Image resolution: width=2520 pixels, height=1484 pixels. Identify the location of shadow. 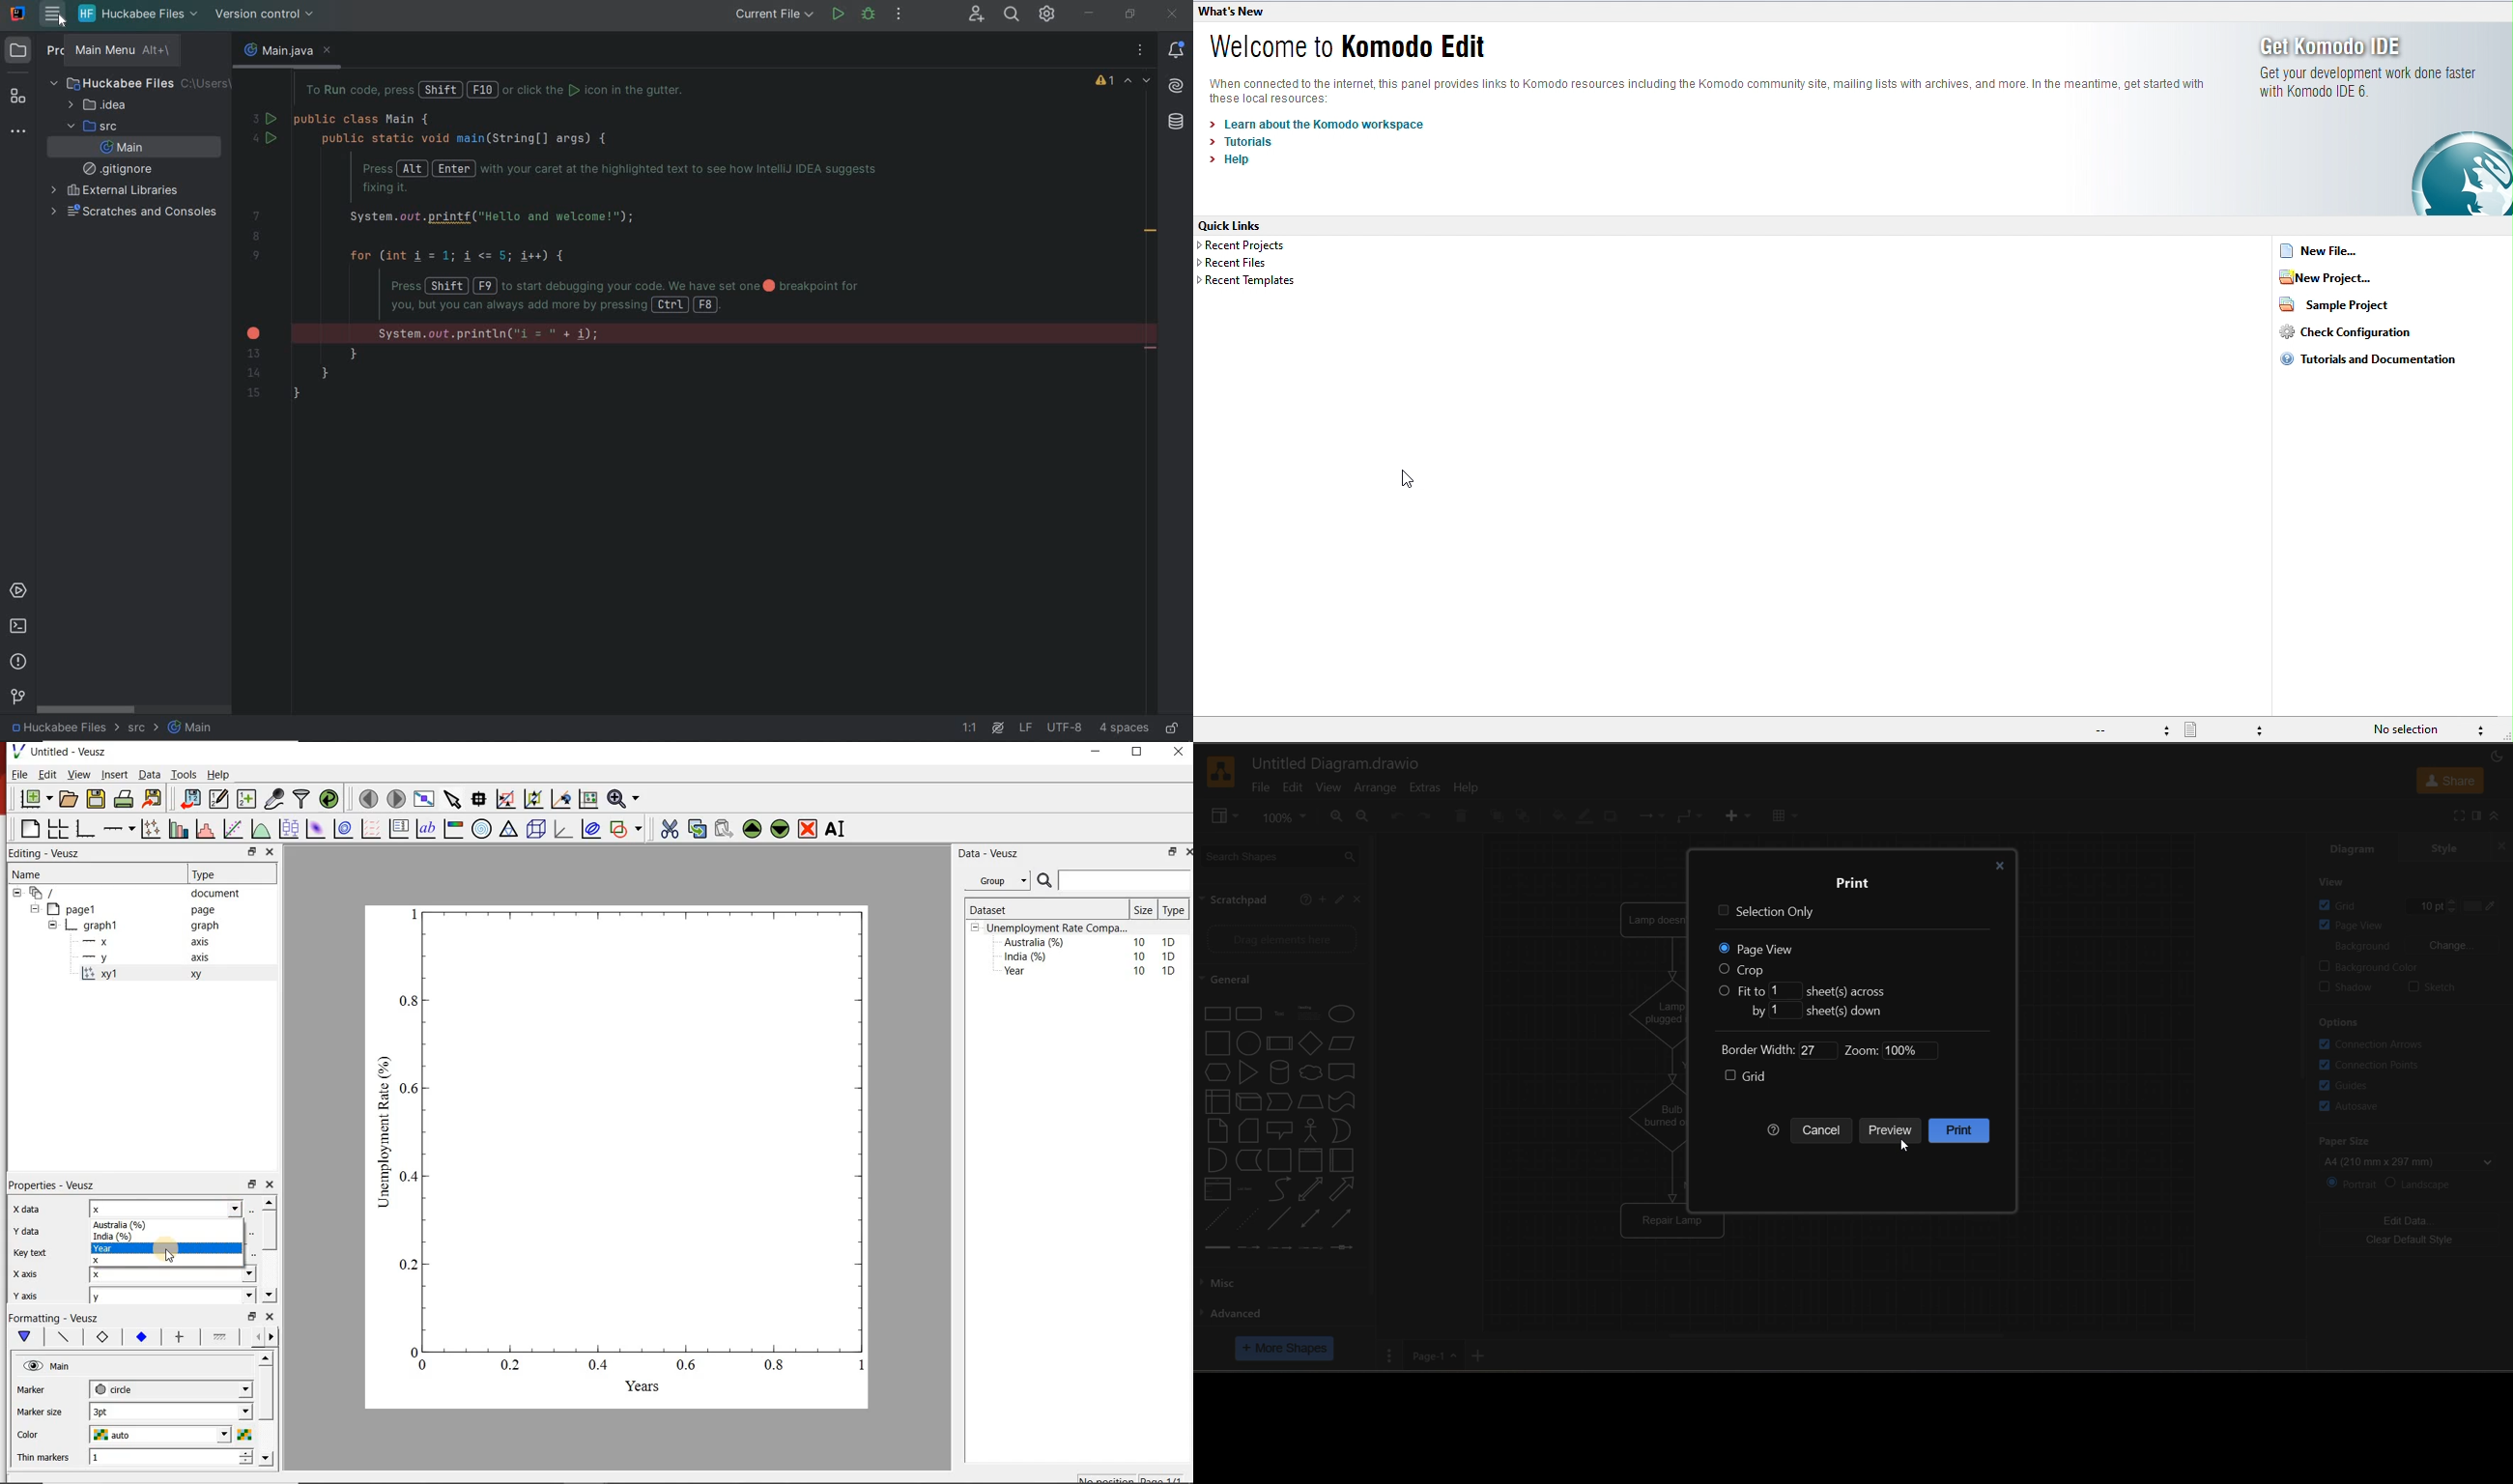
(1612, 816).